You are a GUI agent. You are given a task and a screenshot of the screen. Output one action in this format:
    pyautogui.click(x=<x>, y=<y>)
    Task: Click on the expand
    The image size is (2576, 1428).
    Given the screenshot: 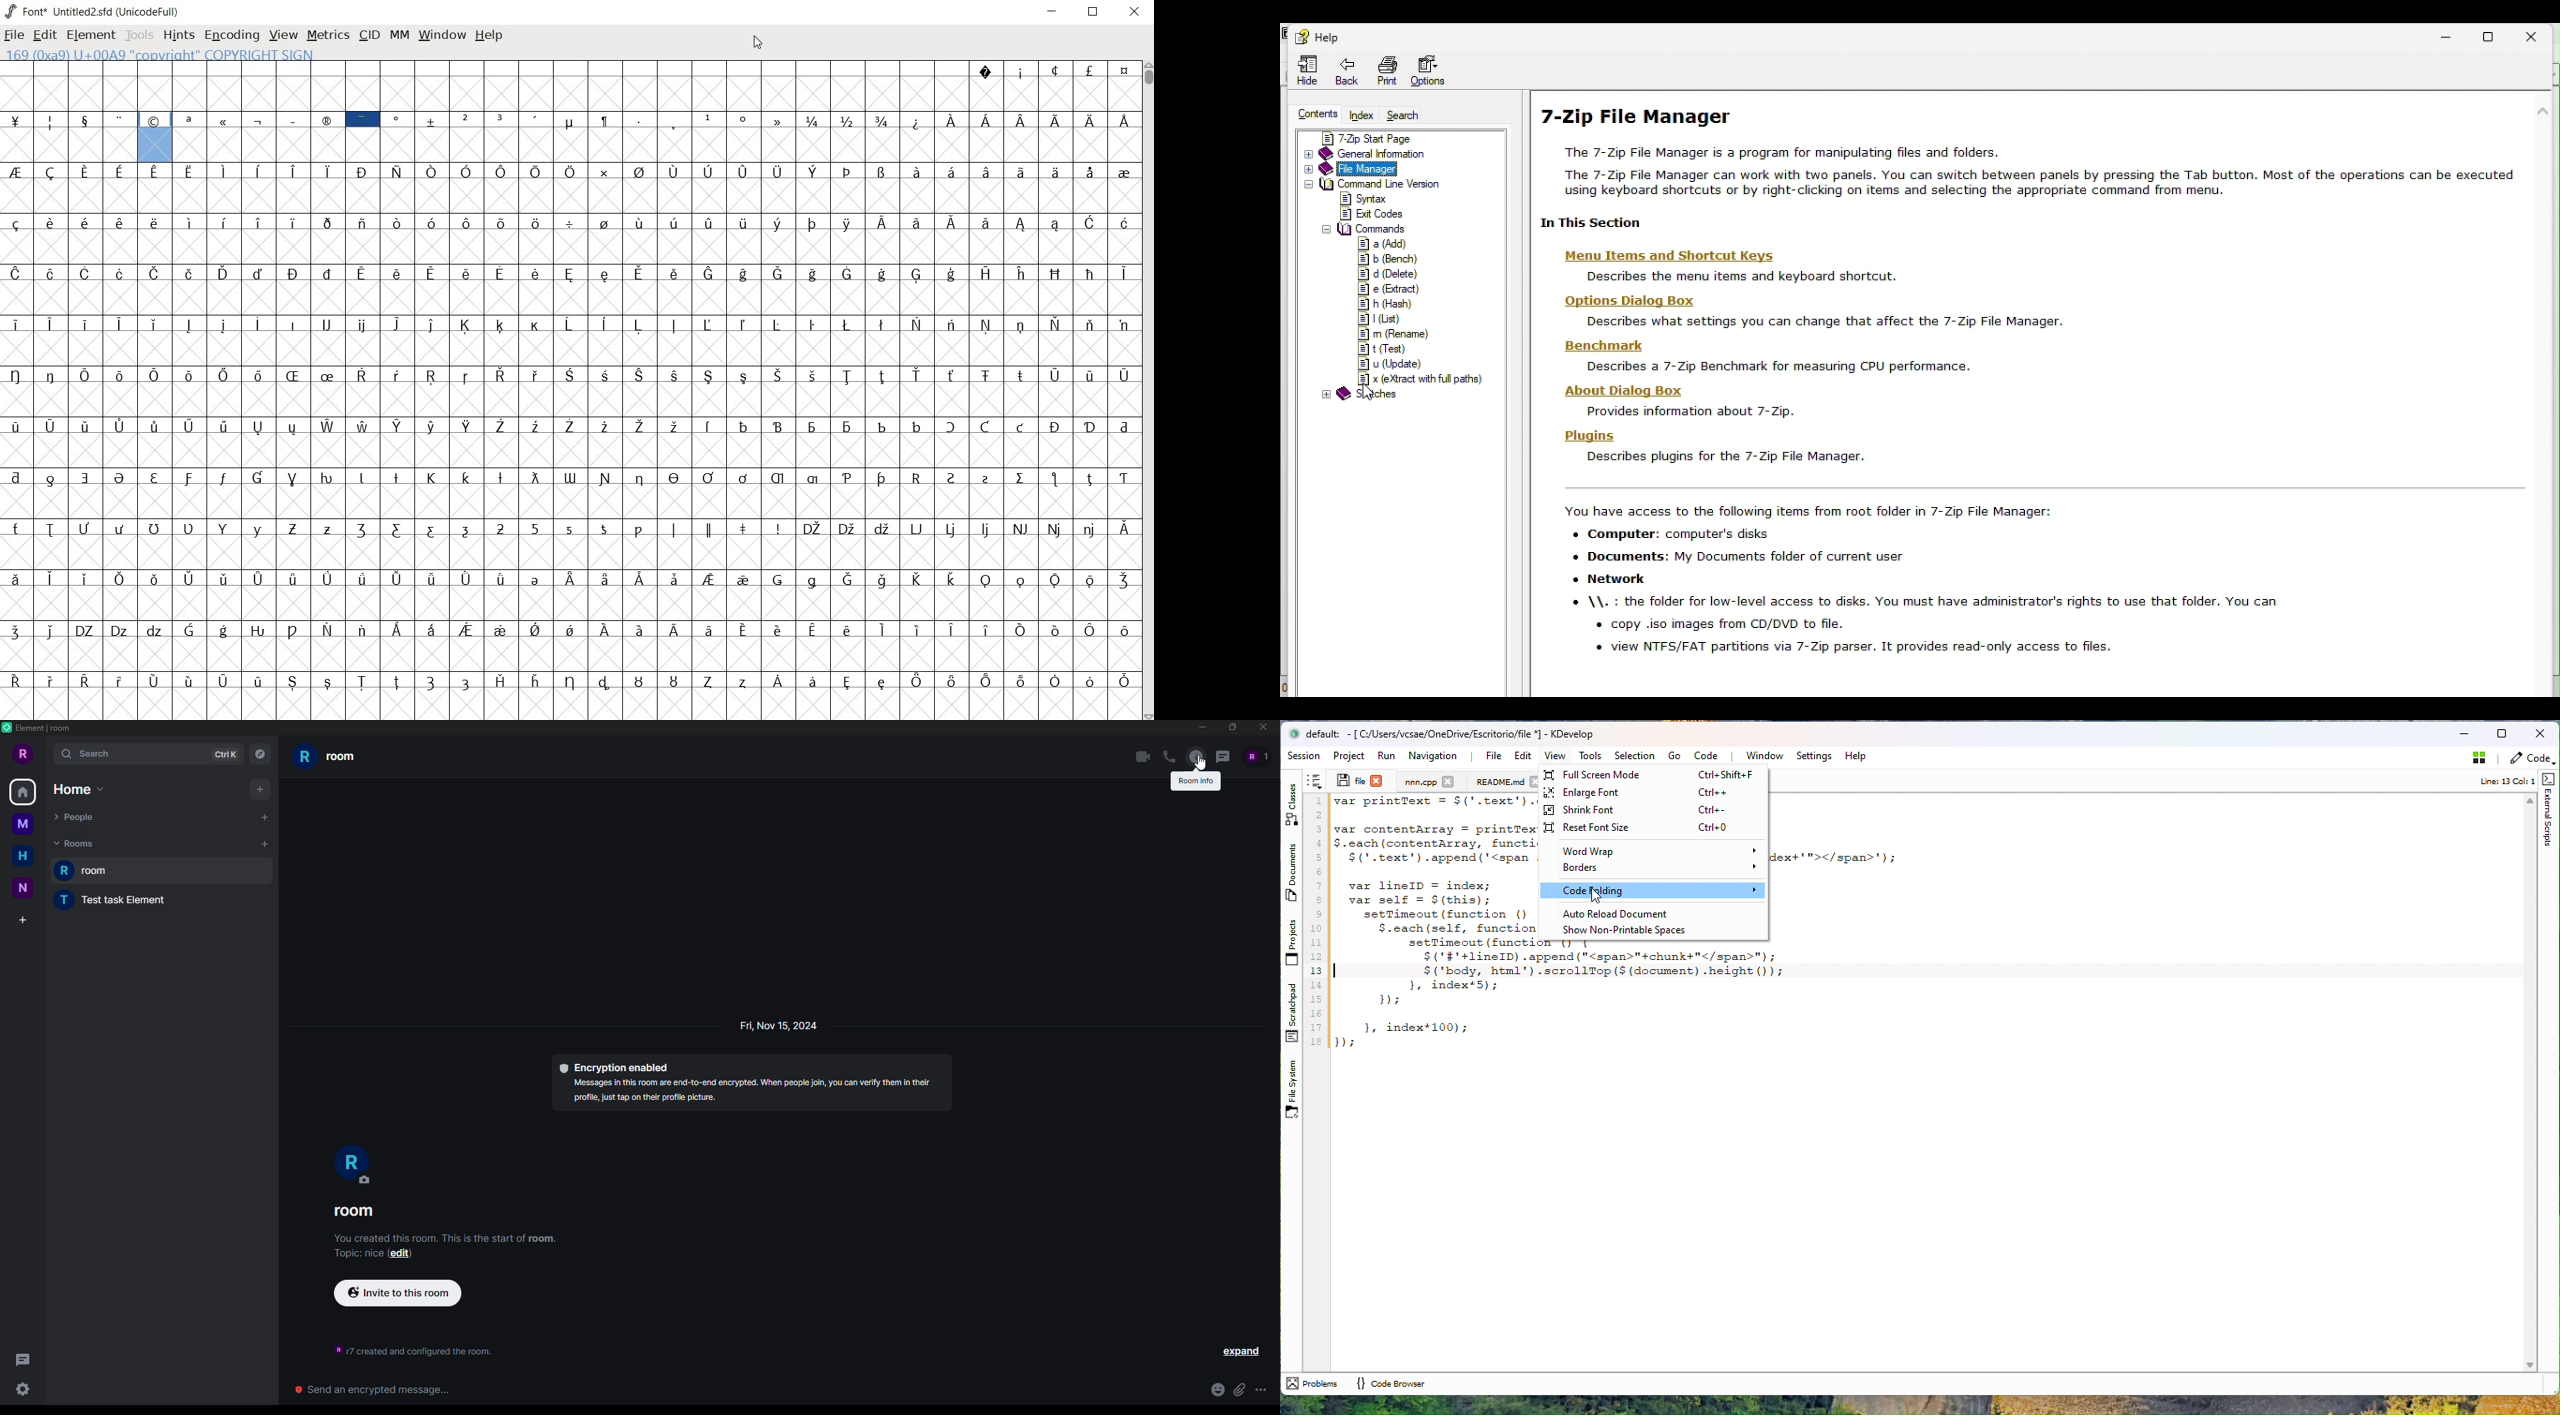 What is the action you would take?
    pyautogui.click(x=1306, y=155)
    